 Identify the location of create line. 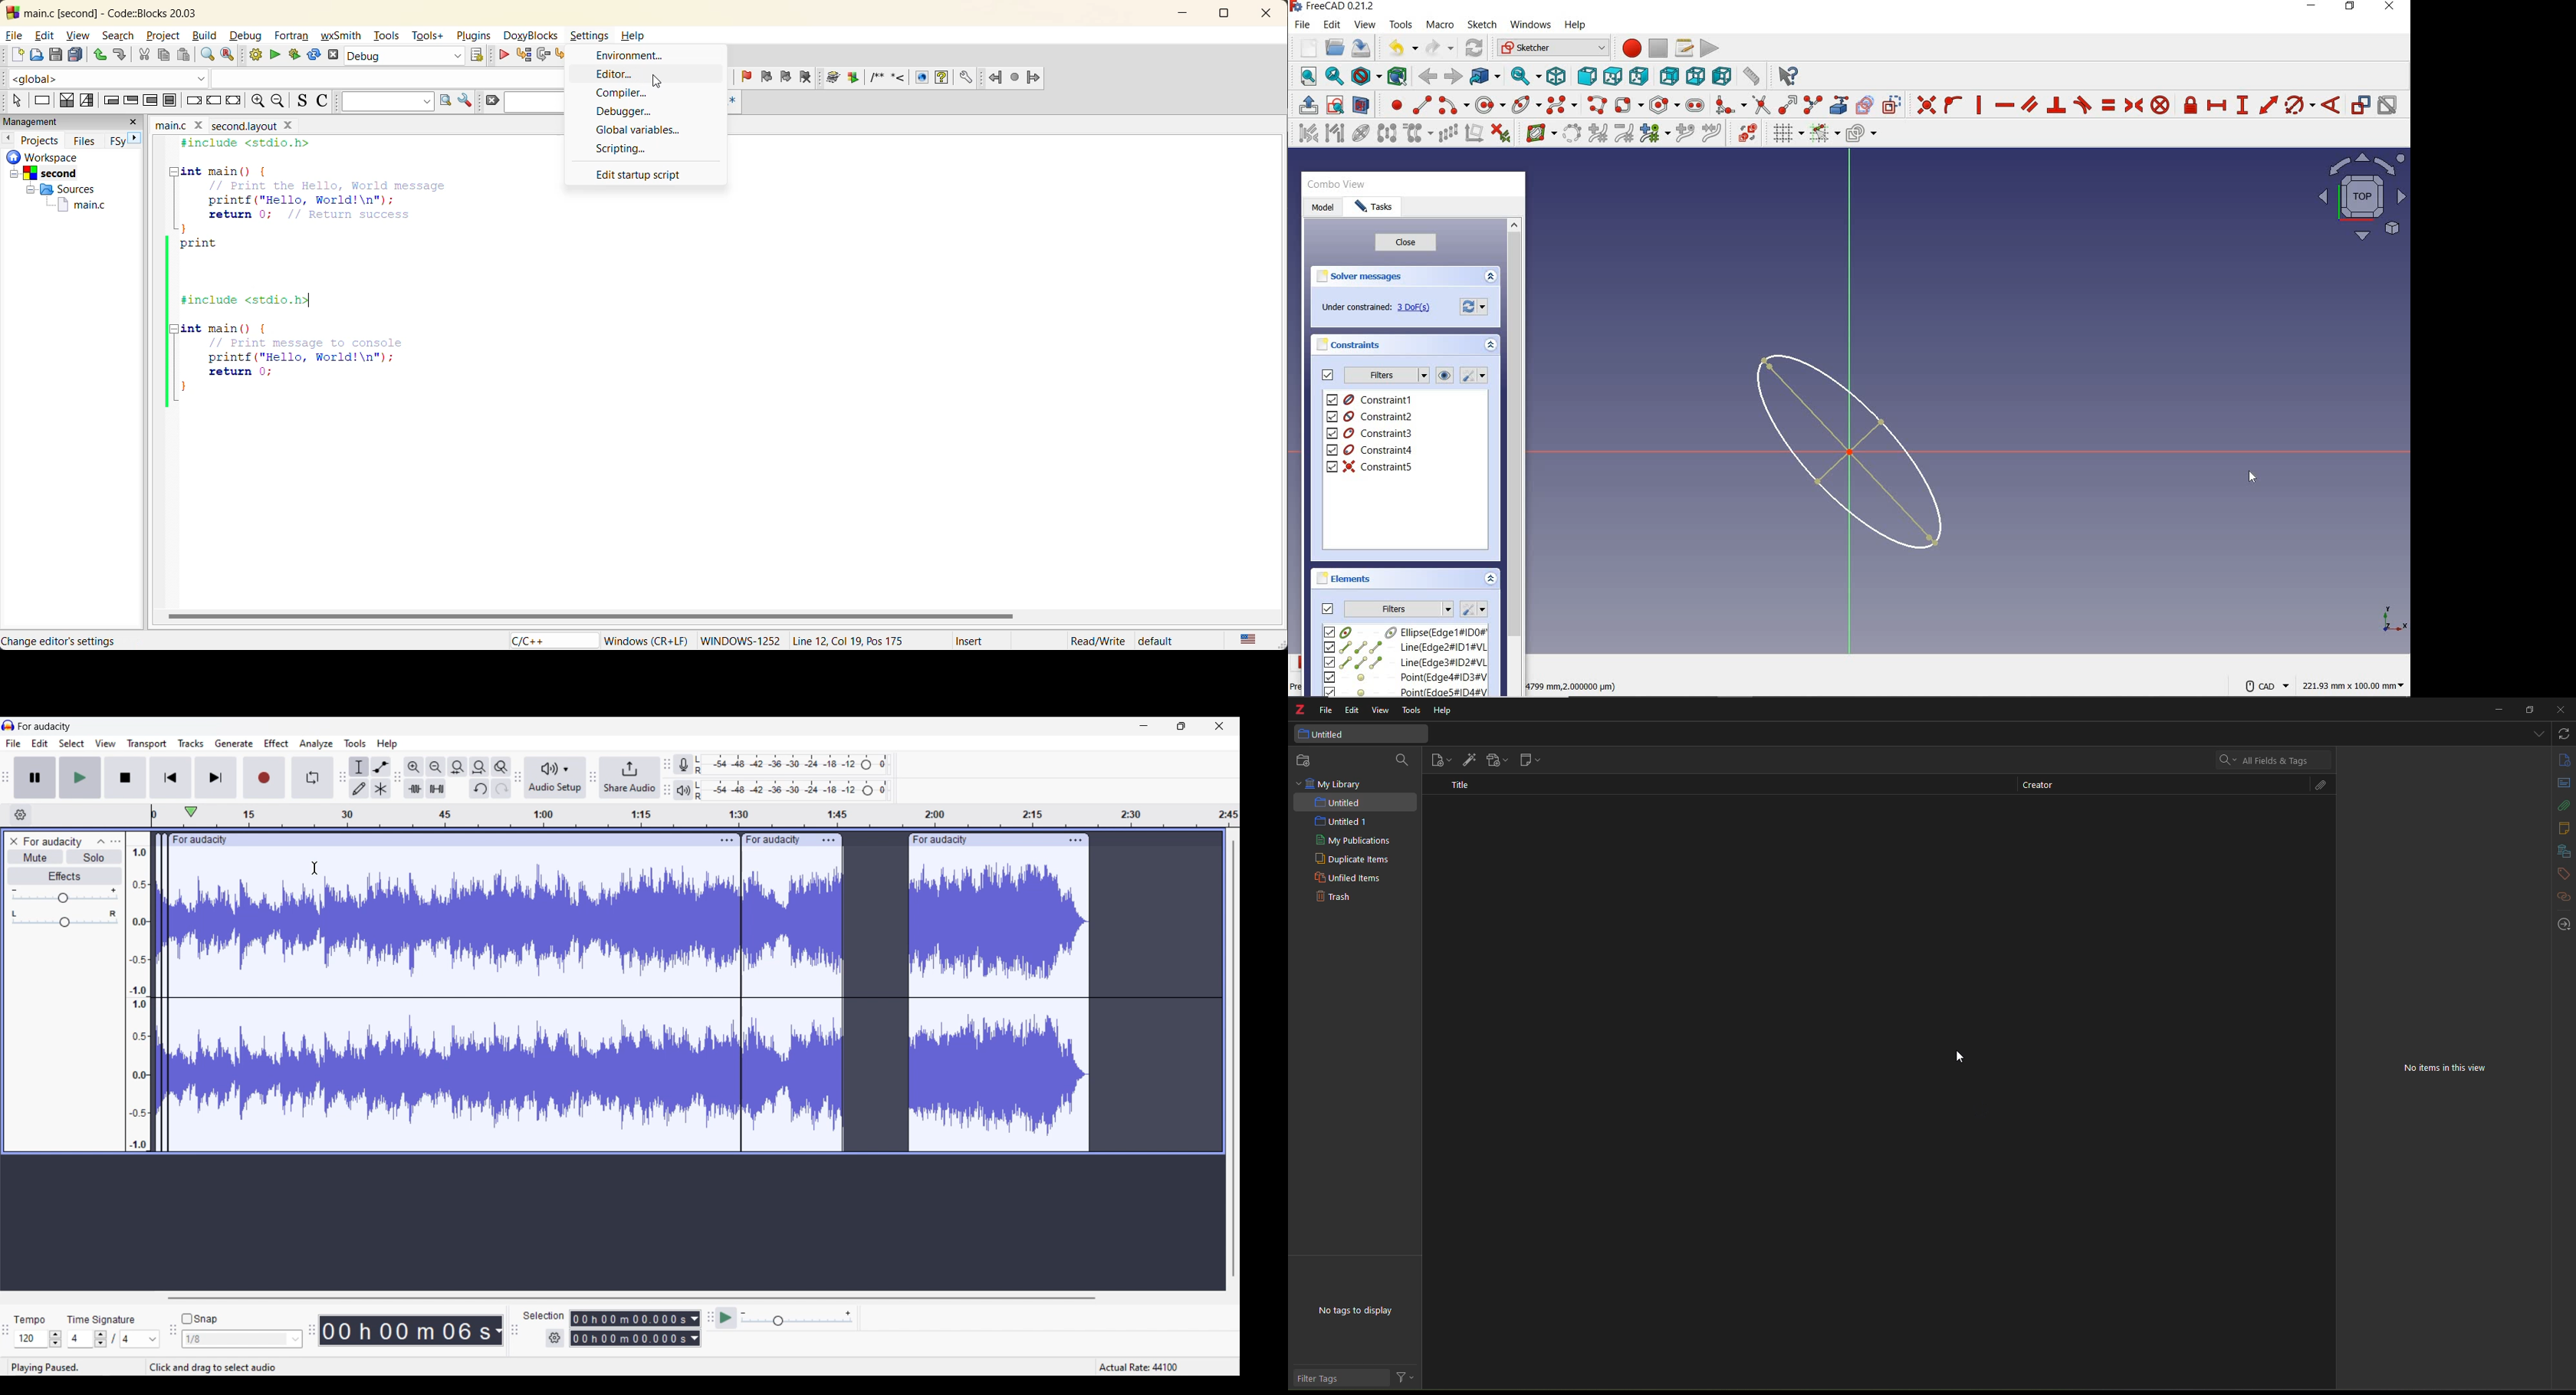
(1422, 105).